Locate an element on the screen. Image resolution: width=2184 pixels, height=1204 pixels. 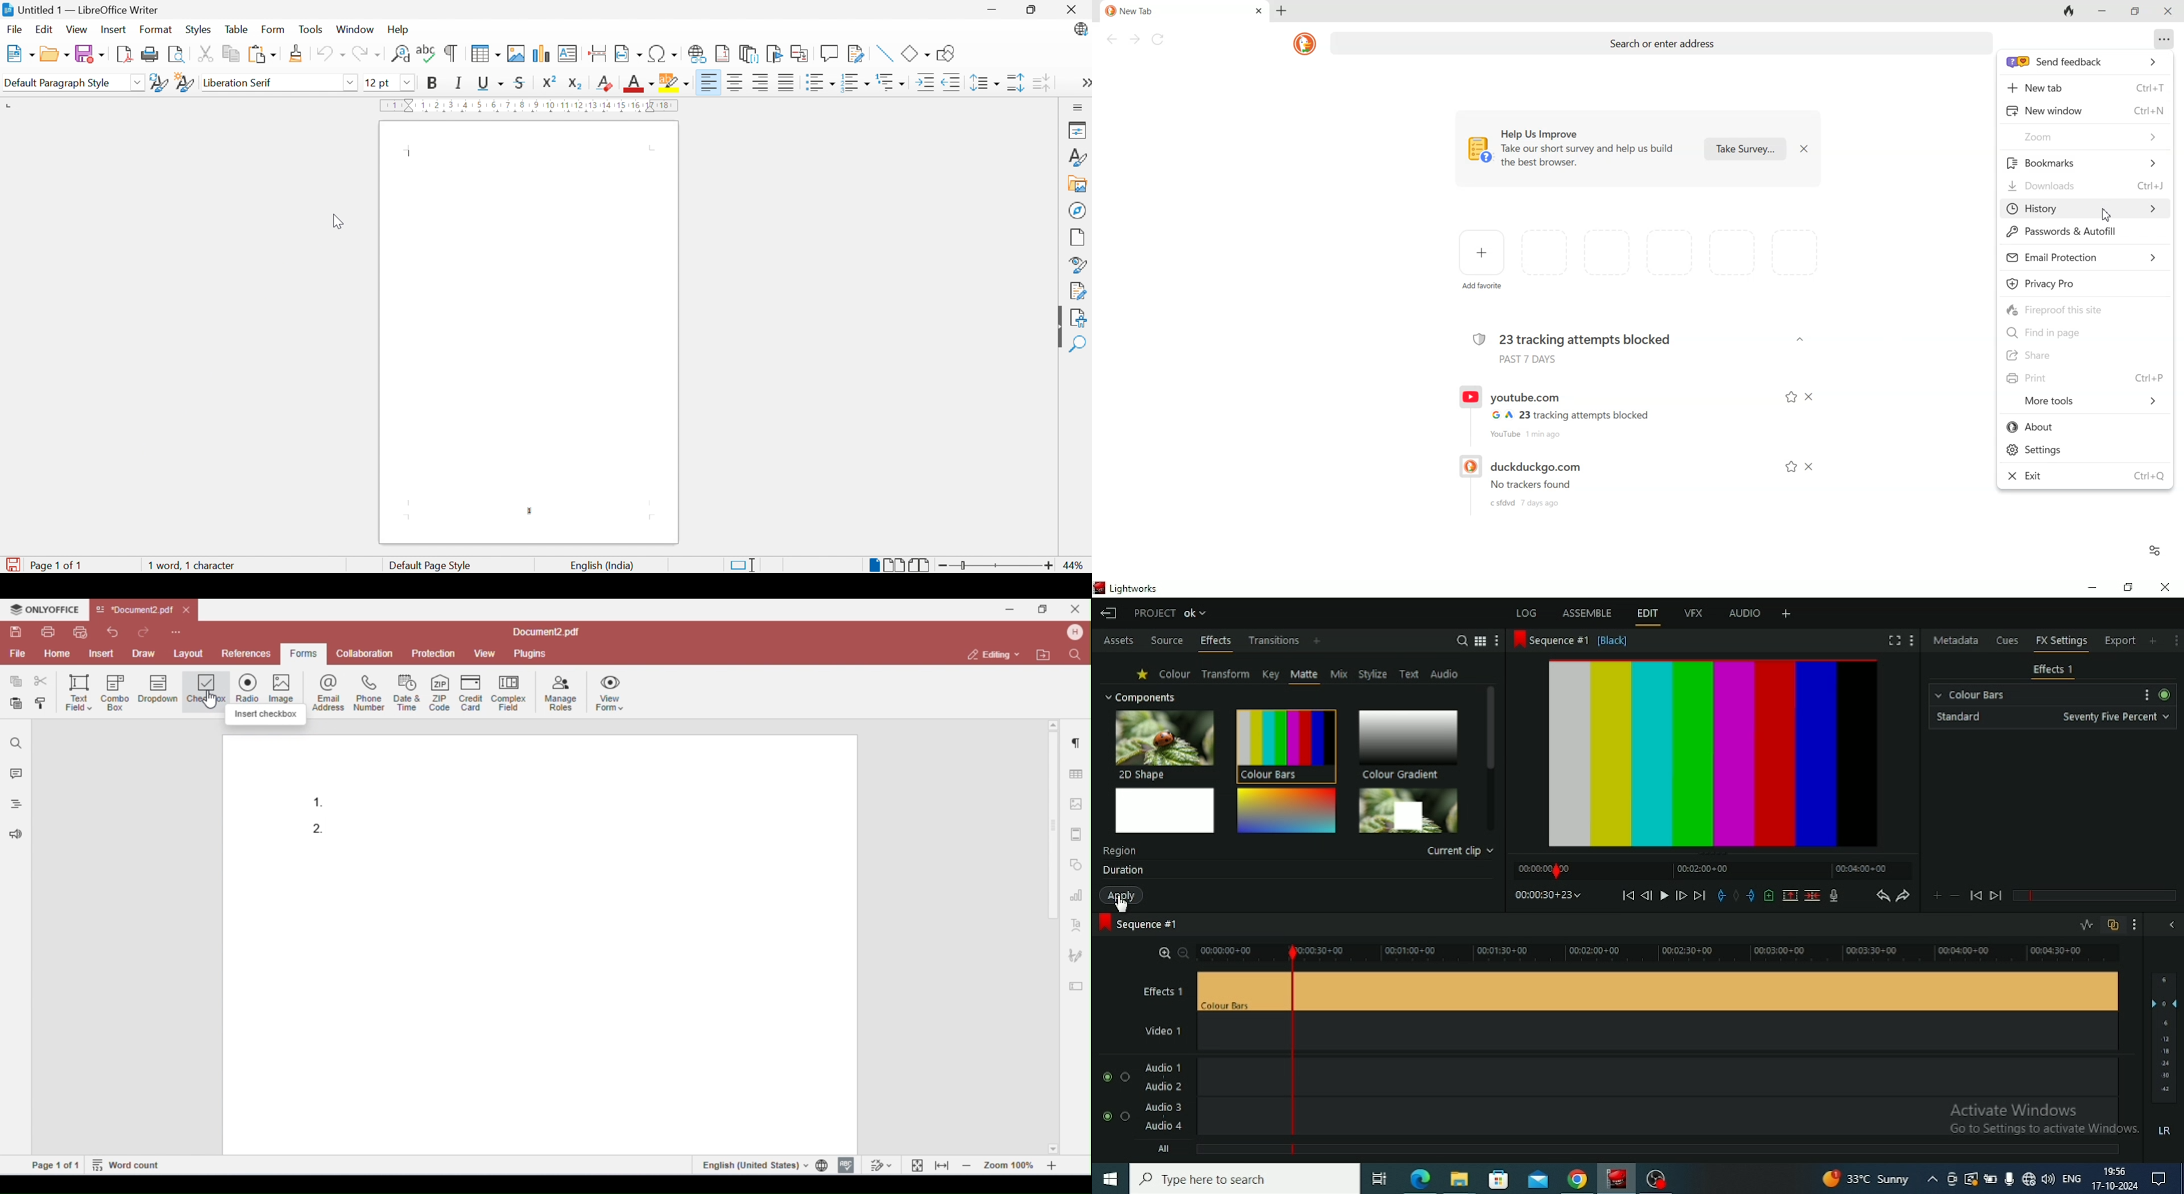
Increase indent is located at coordinates (922, 85).